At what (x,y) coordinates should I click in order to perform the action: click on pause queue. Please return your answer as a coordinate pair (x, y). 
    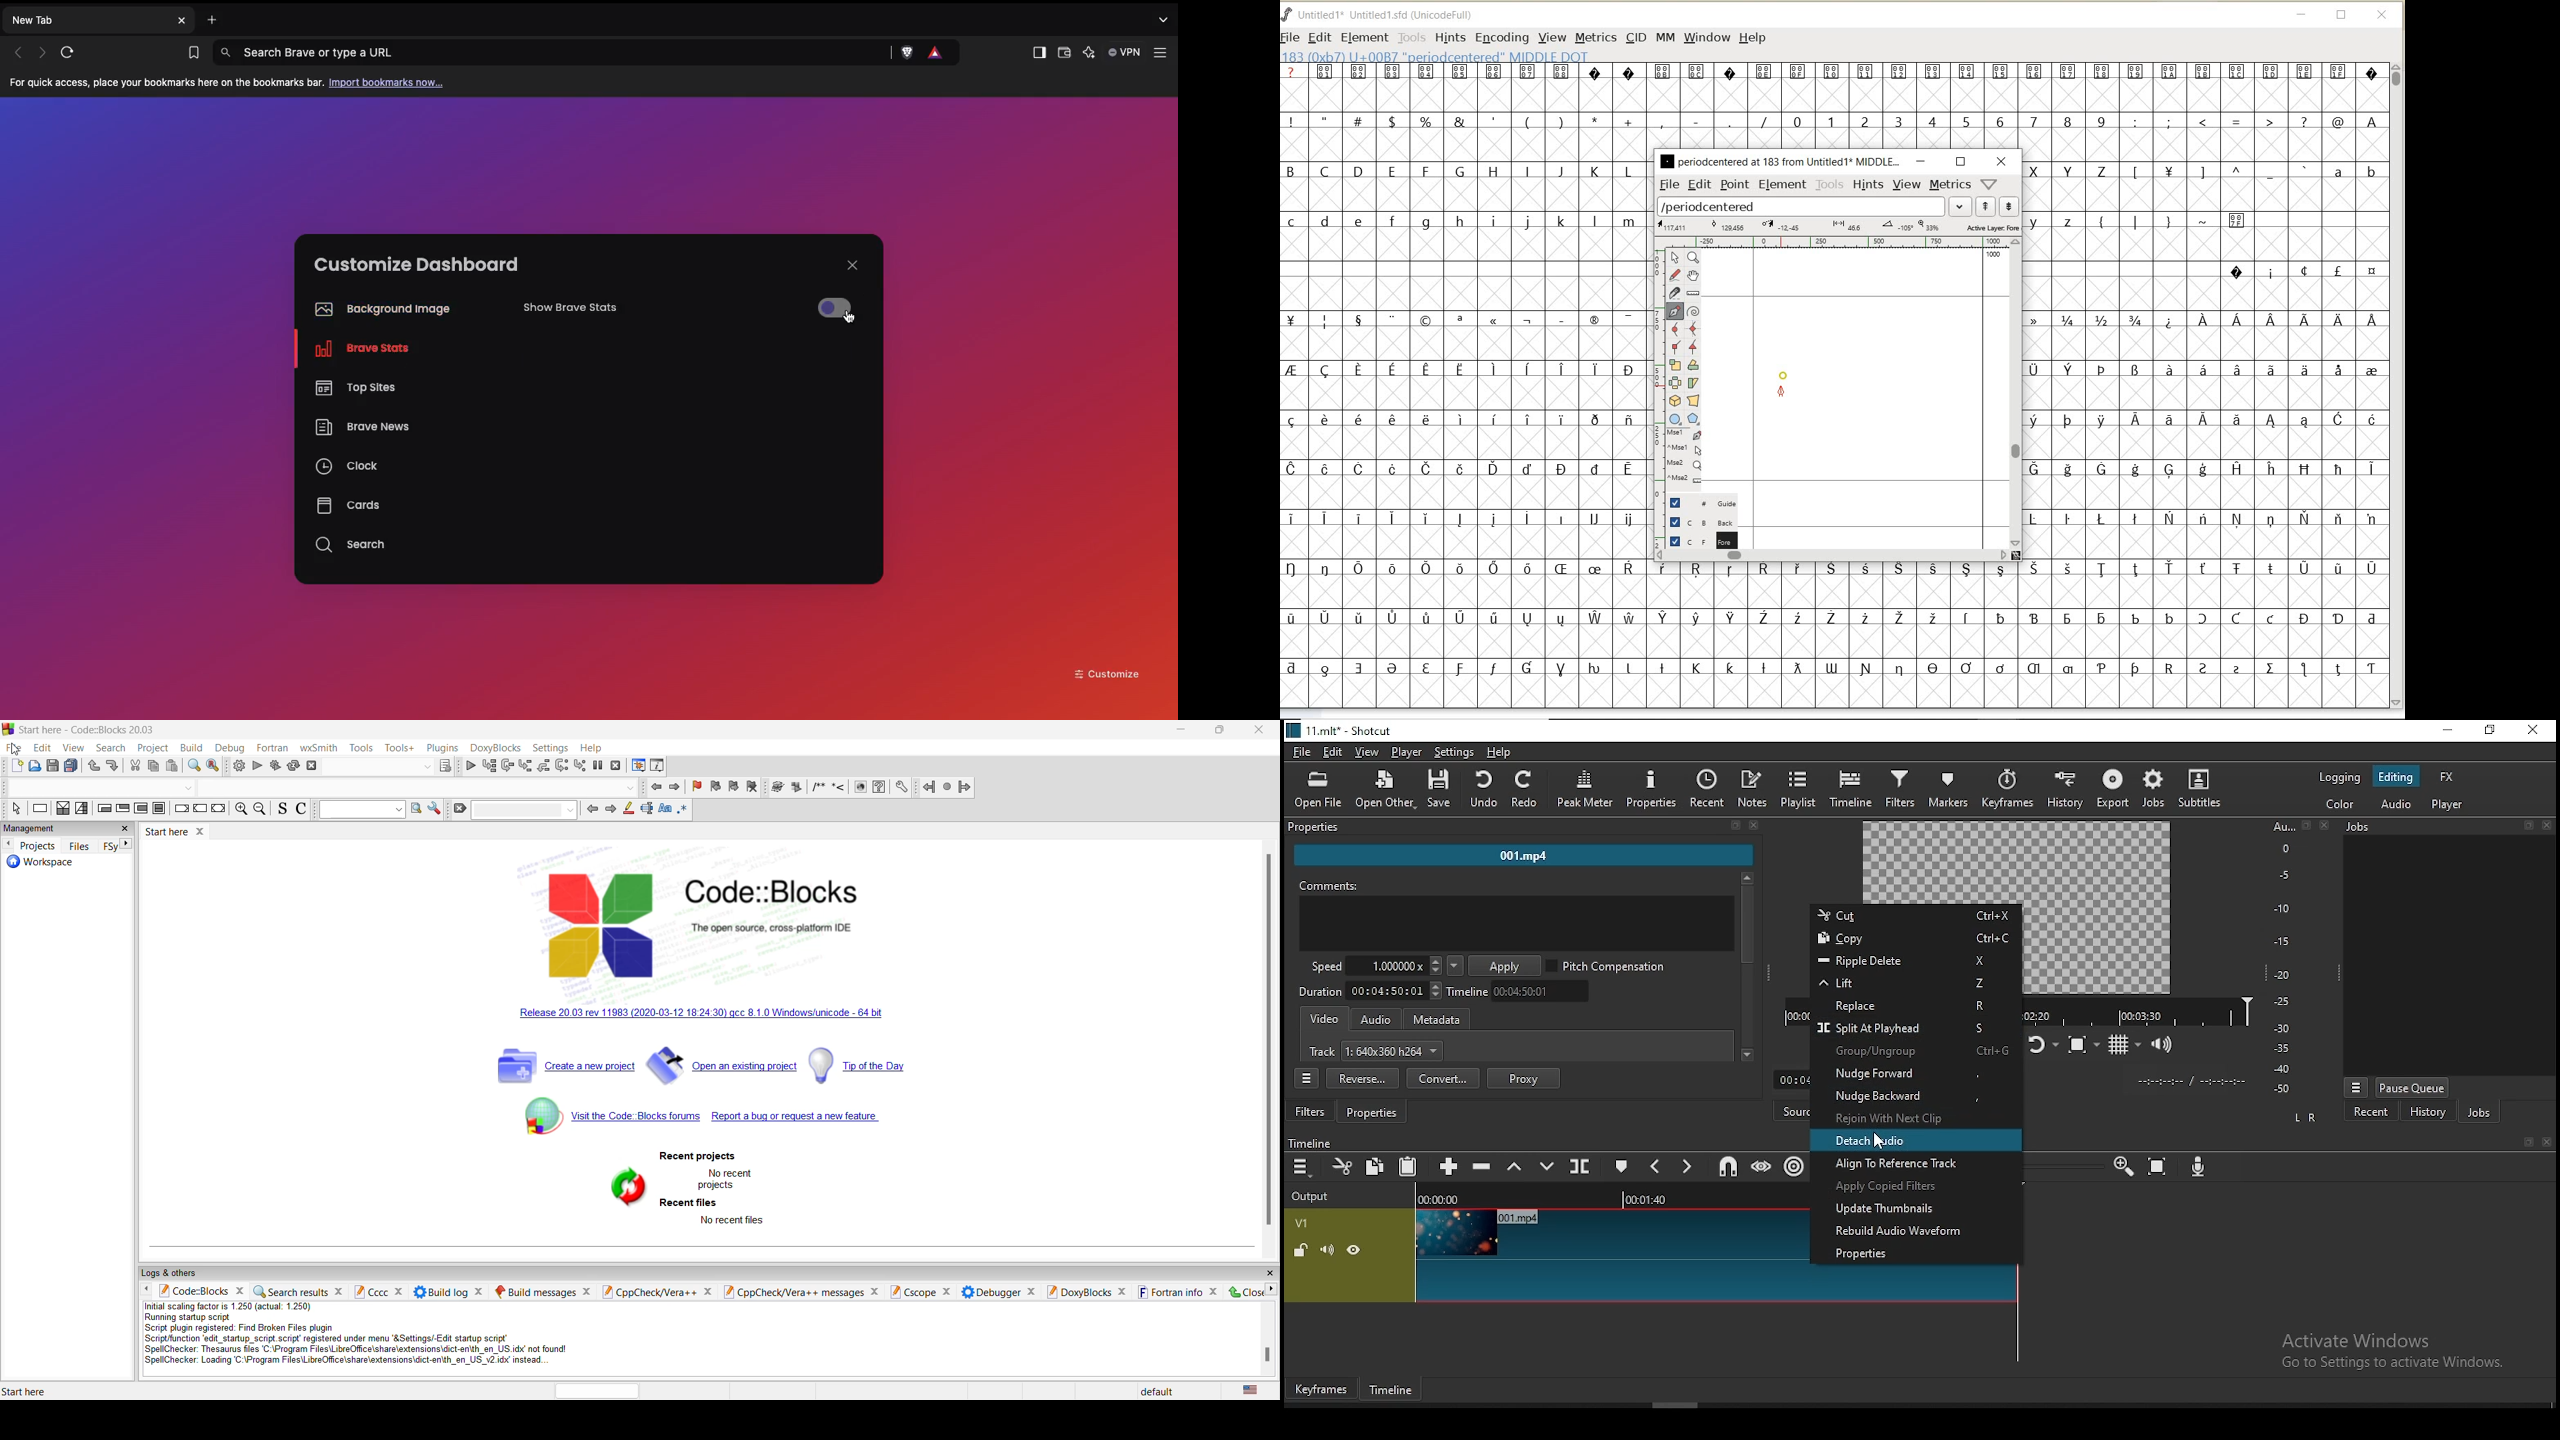
    Looking at the image, I should click on (2412, 1088).